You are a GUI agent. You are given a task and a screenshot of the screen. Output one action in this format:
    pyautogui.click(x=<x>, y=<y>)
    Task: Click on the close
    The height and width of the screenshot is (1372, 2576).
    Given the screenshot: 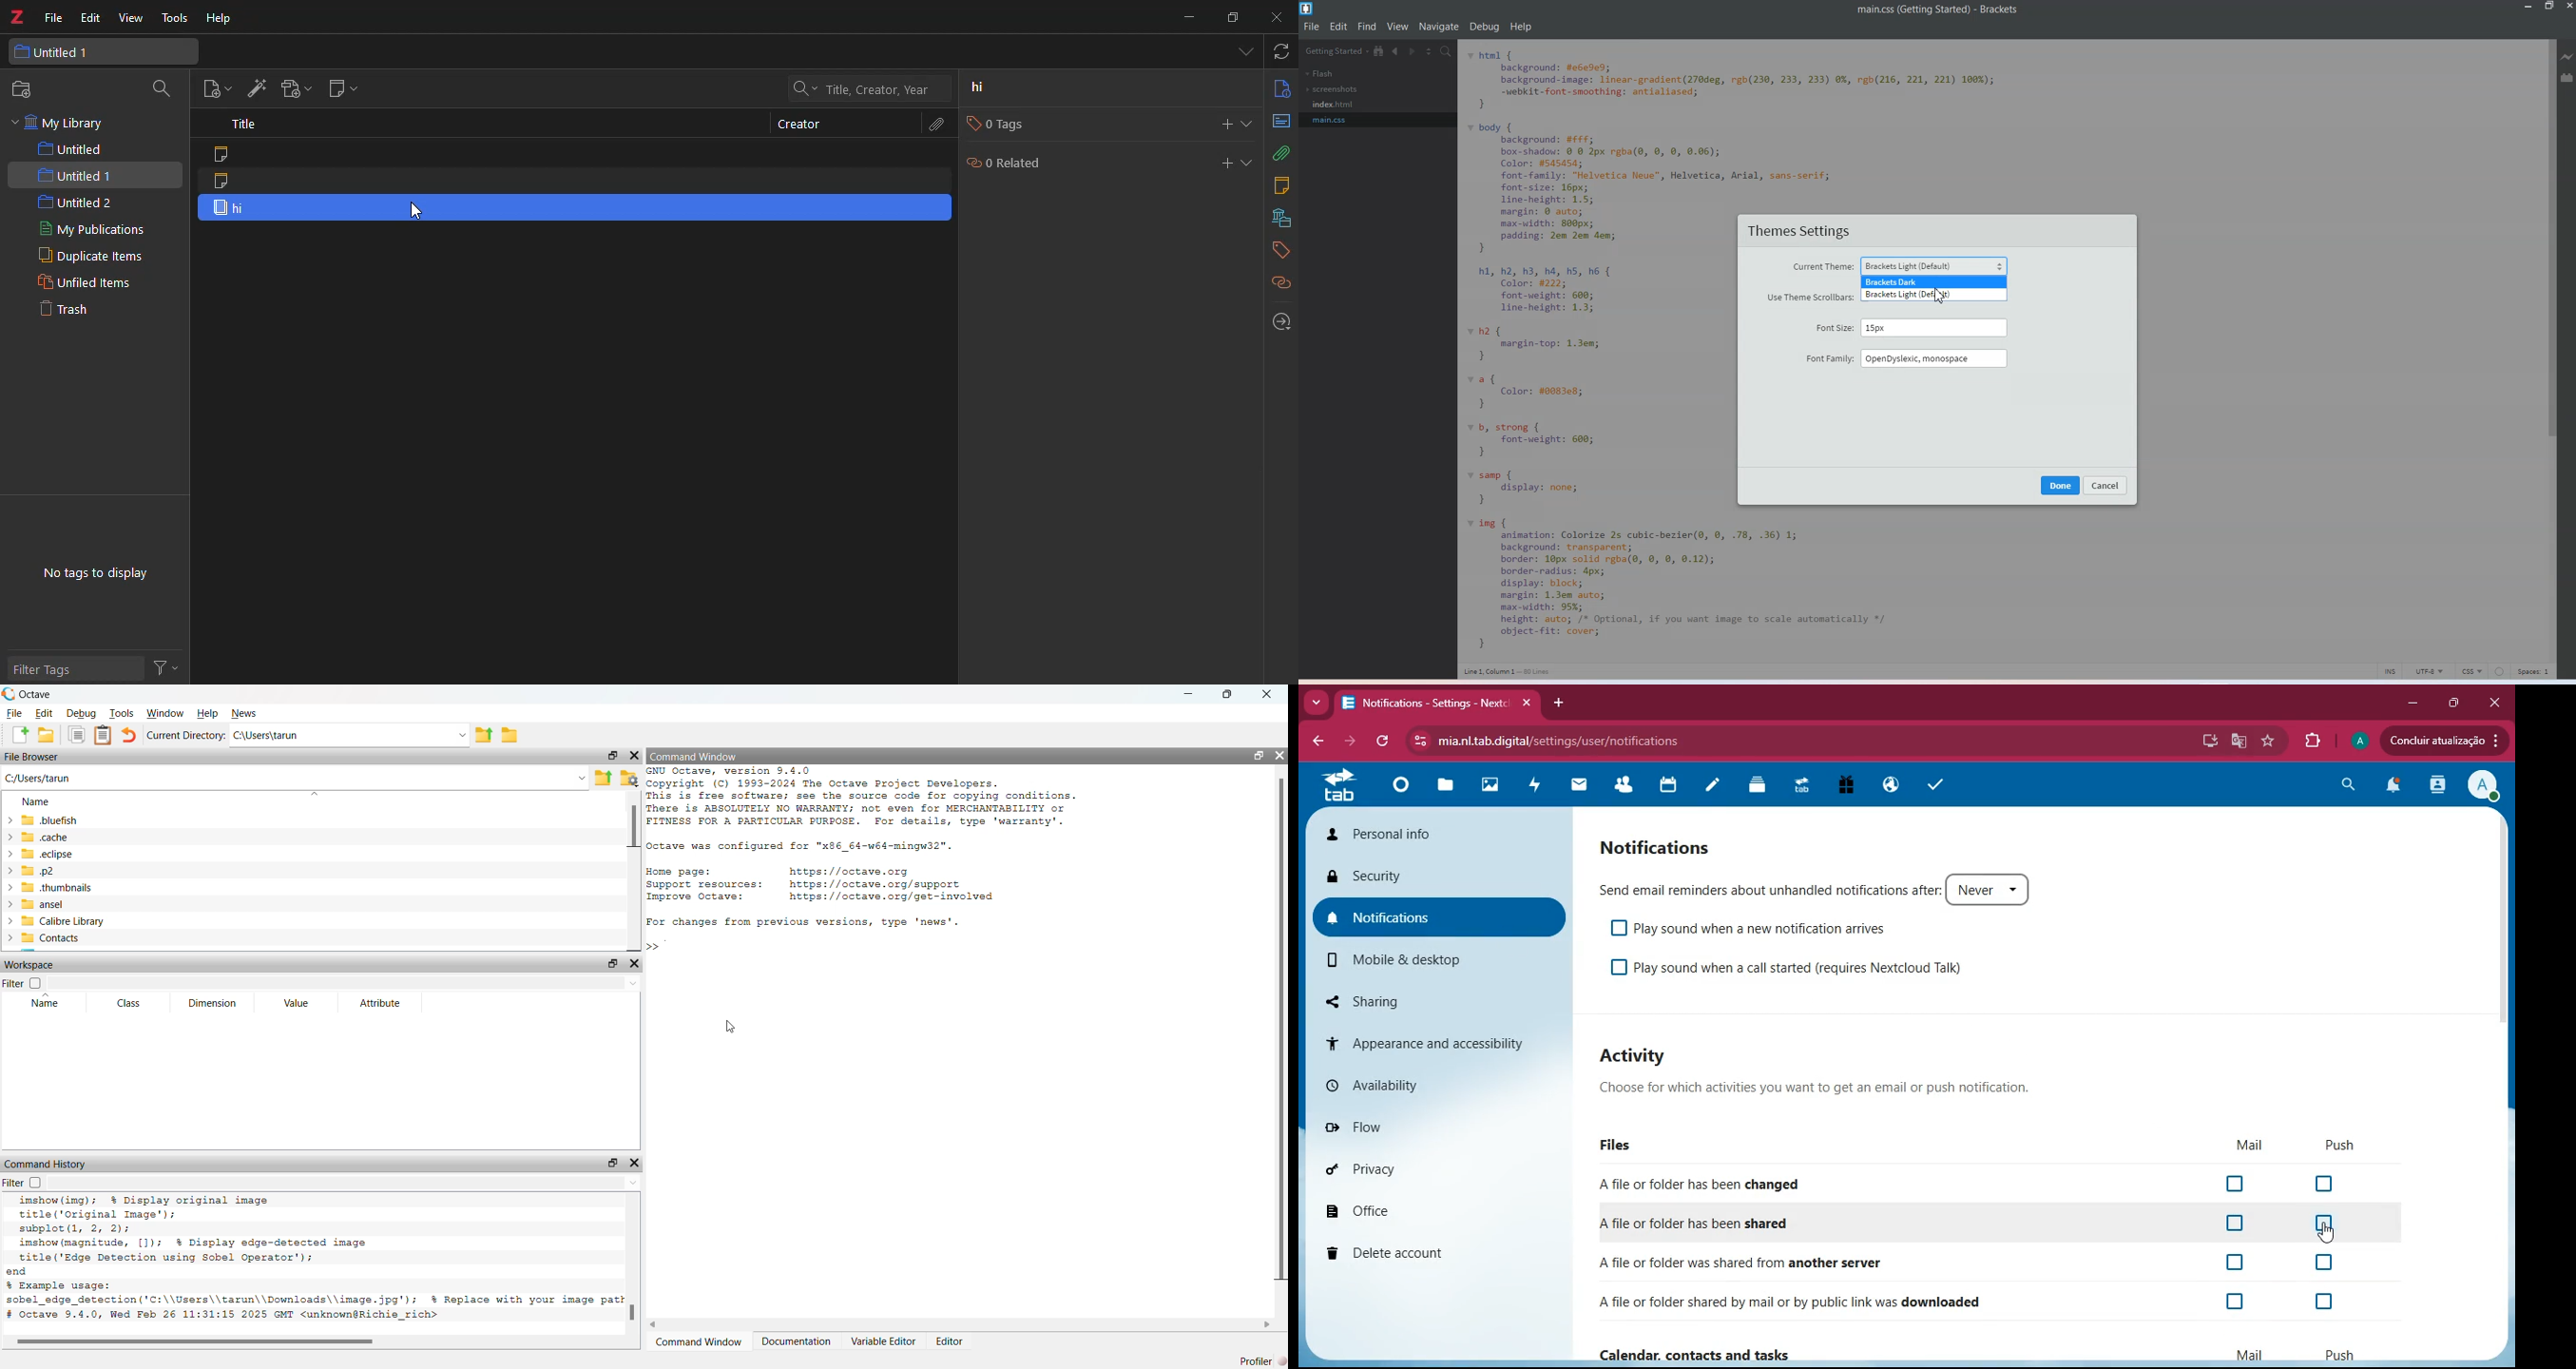 What is the action you would take?
    pyautogui.click(x=1280, y=755)
    